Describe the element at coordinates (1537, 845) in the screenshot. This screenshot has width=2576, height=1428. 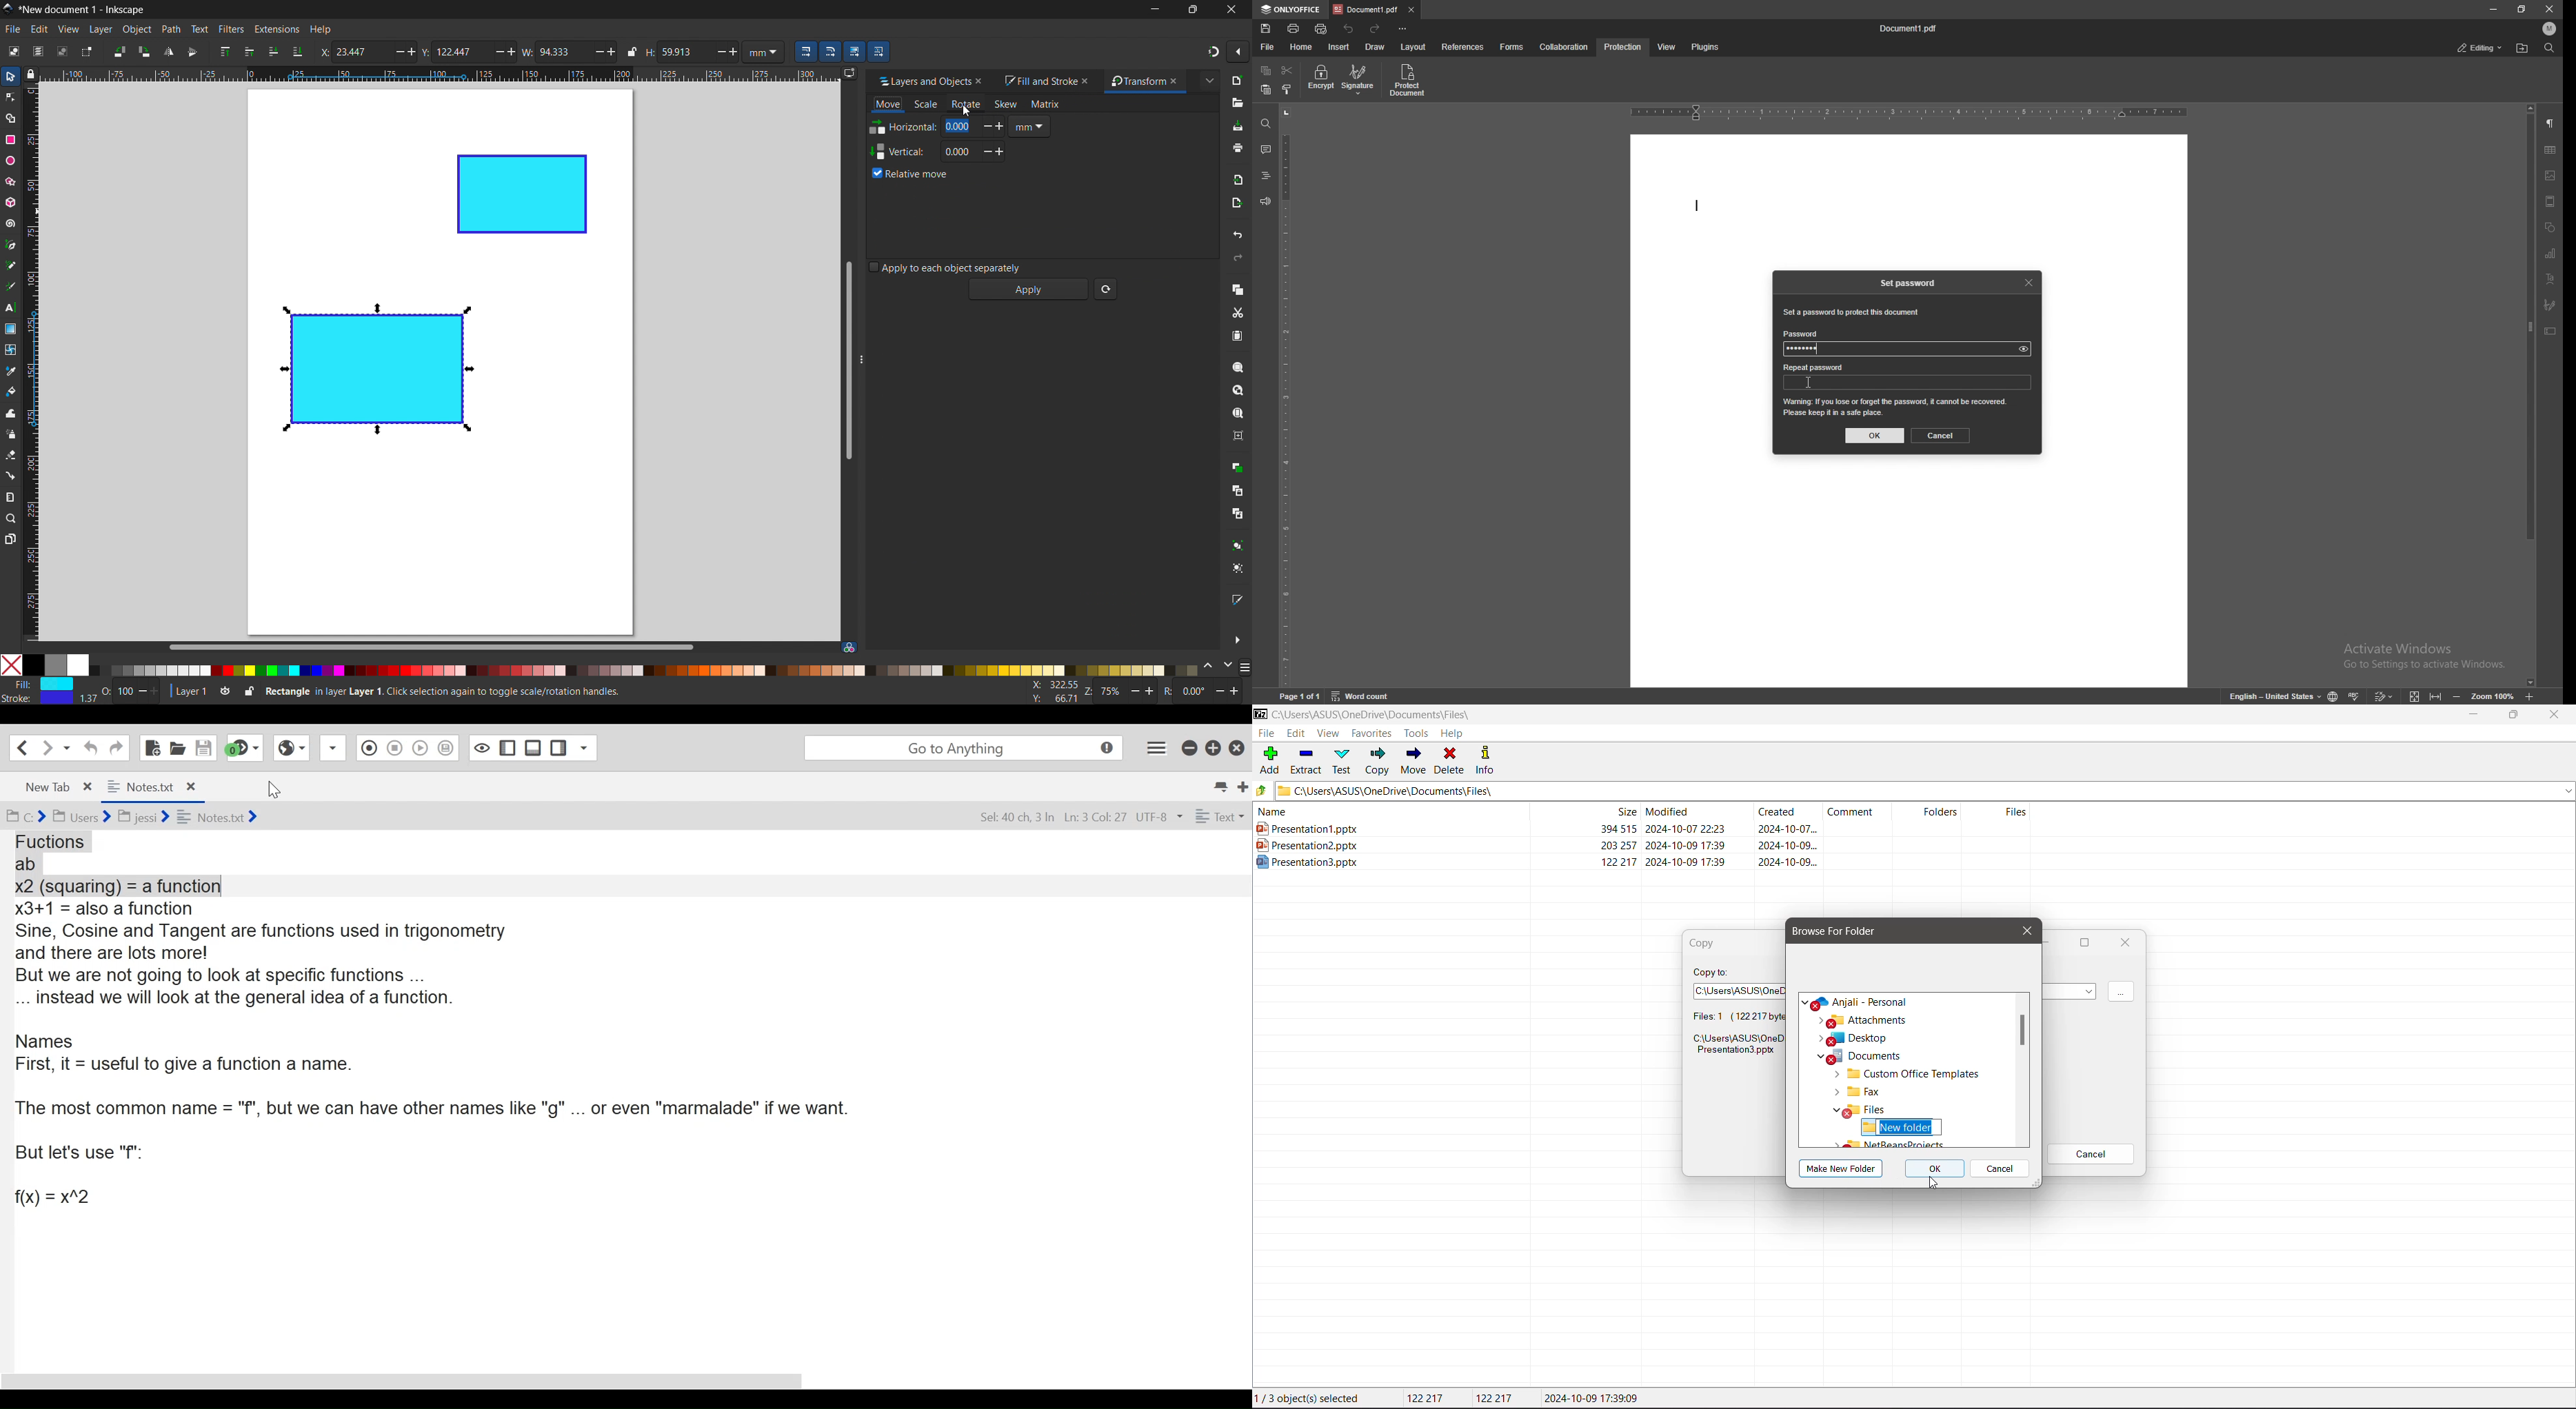
I see `Presetation2` at that location.